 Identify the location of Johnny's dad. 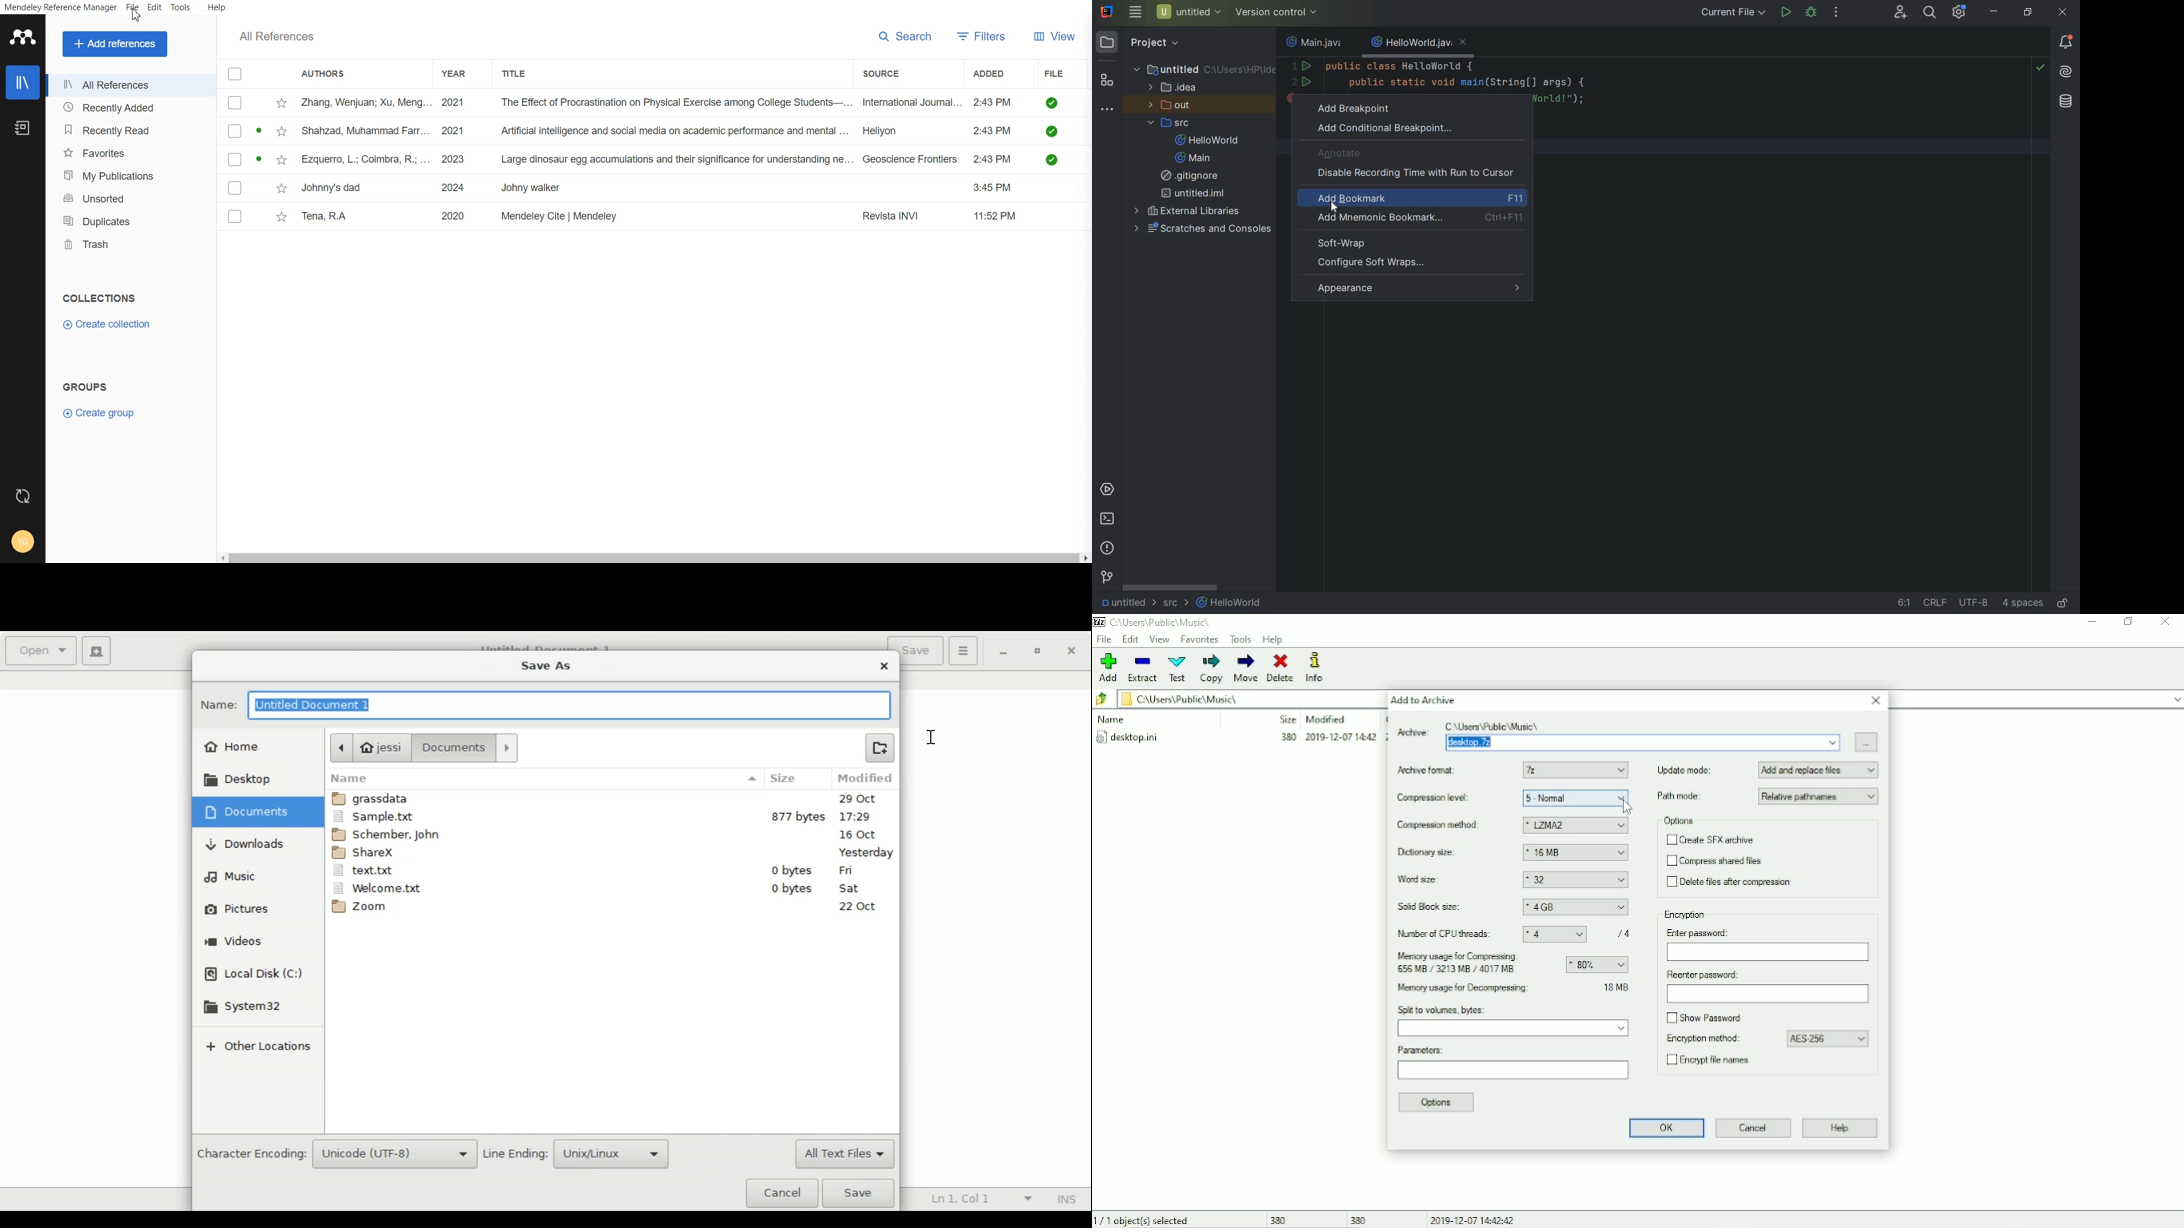
(334, 186).